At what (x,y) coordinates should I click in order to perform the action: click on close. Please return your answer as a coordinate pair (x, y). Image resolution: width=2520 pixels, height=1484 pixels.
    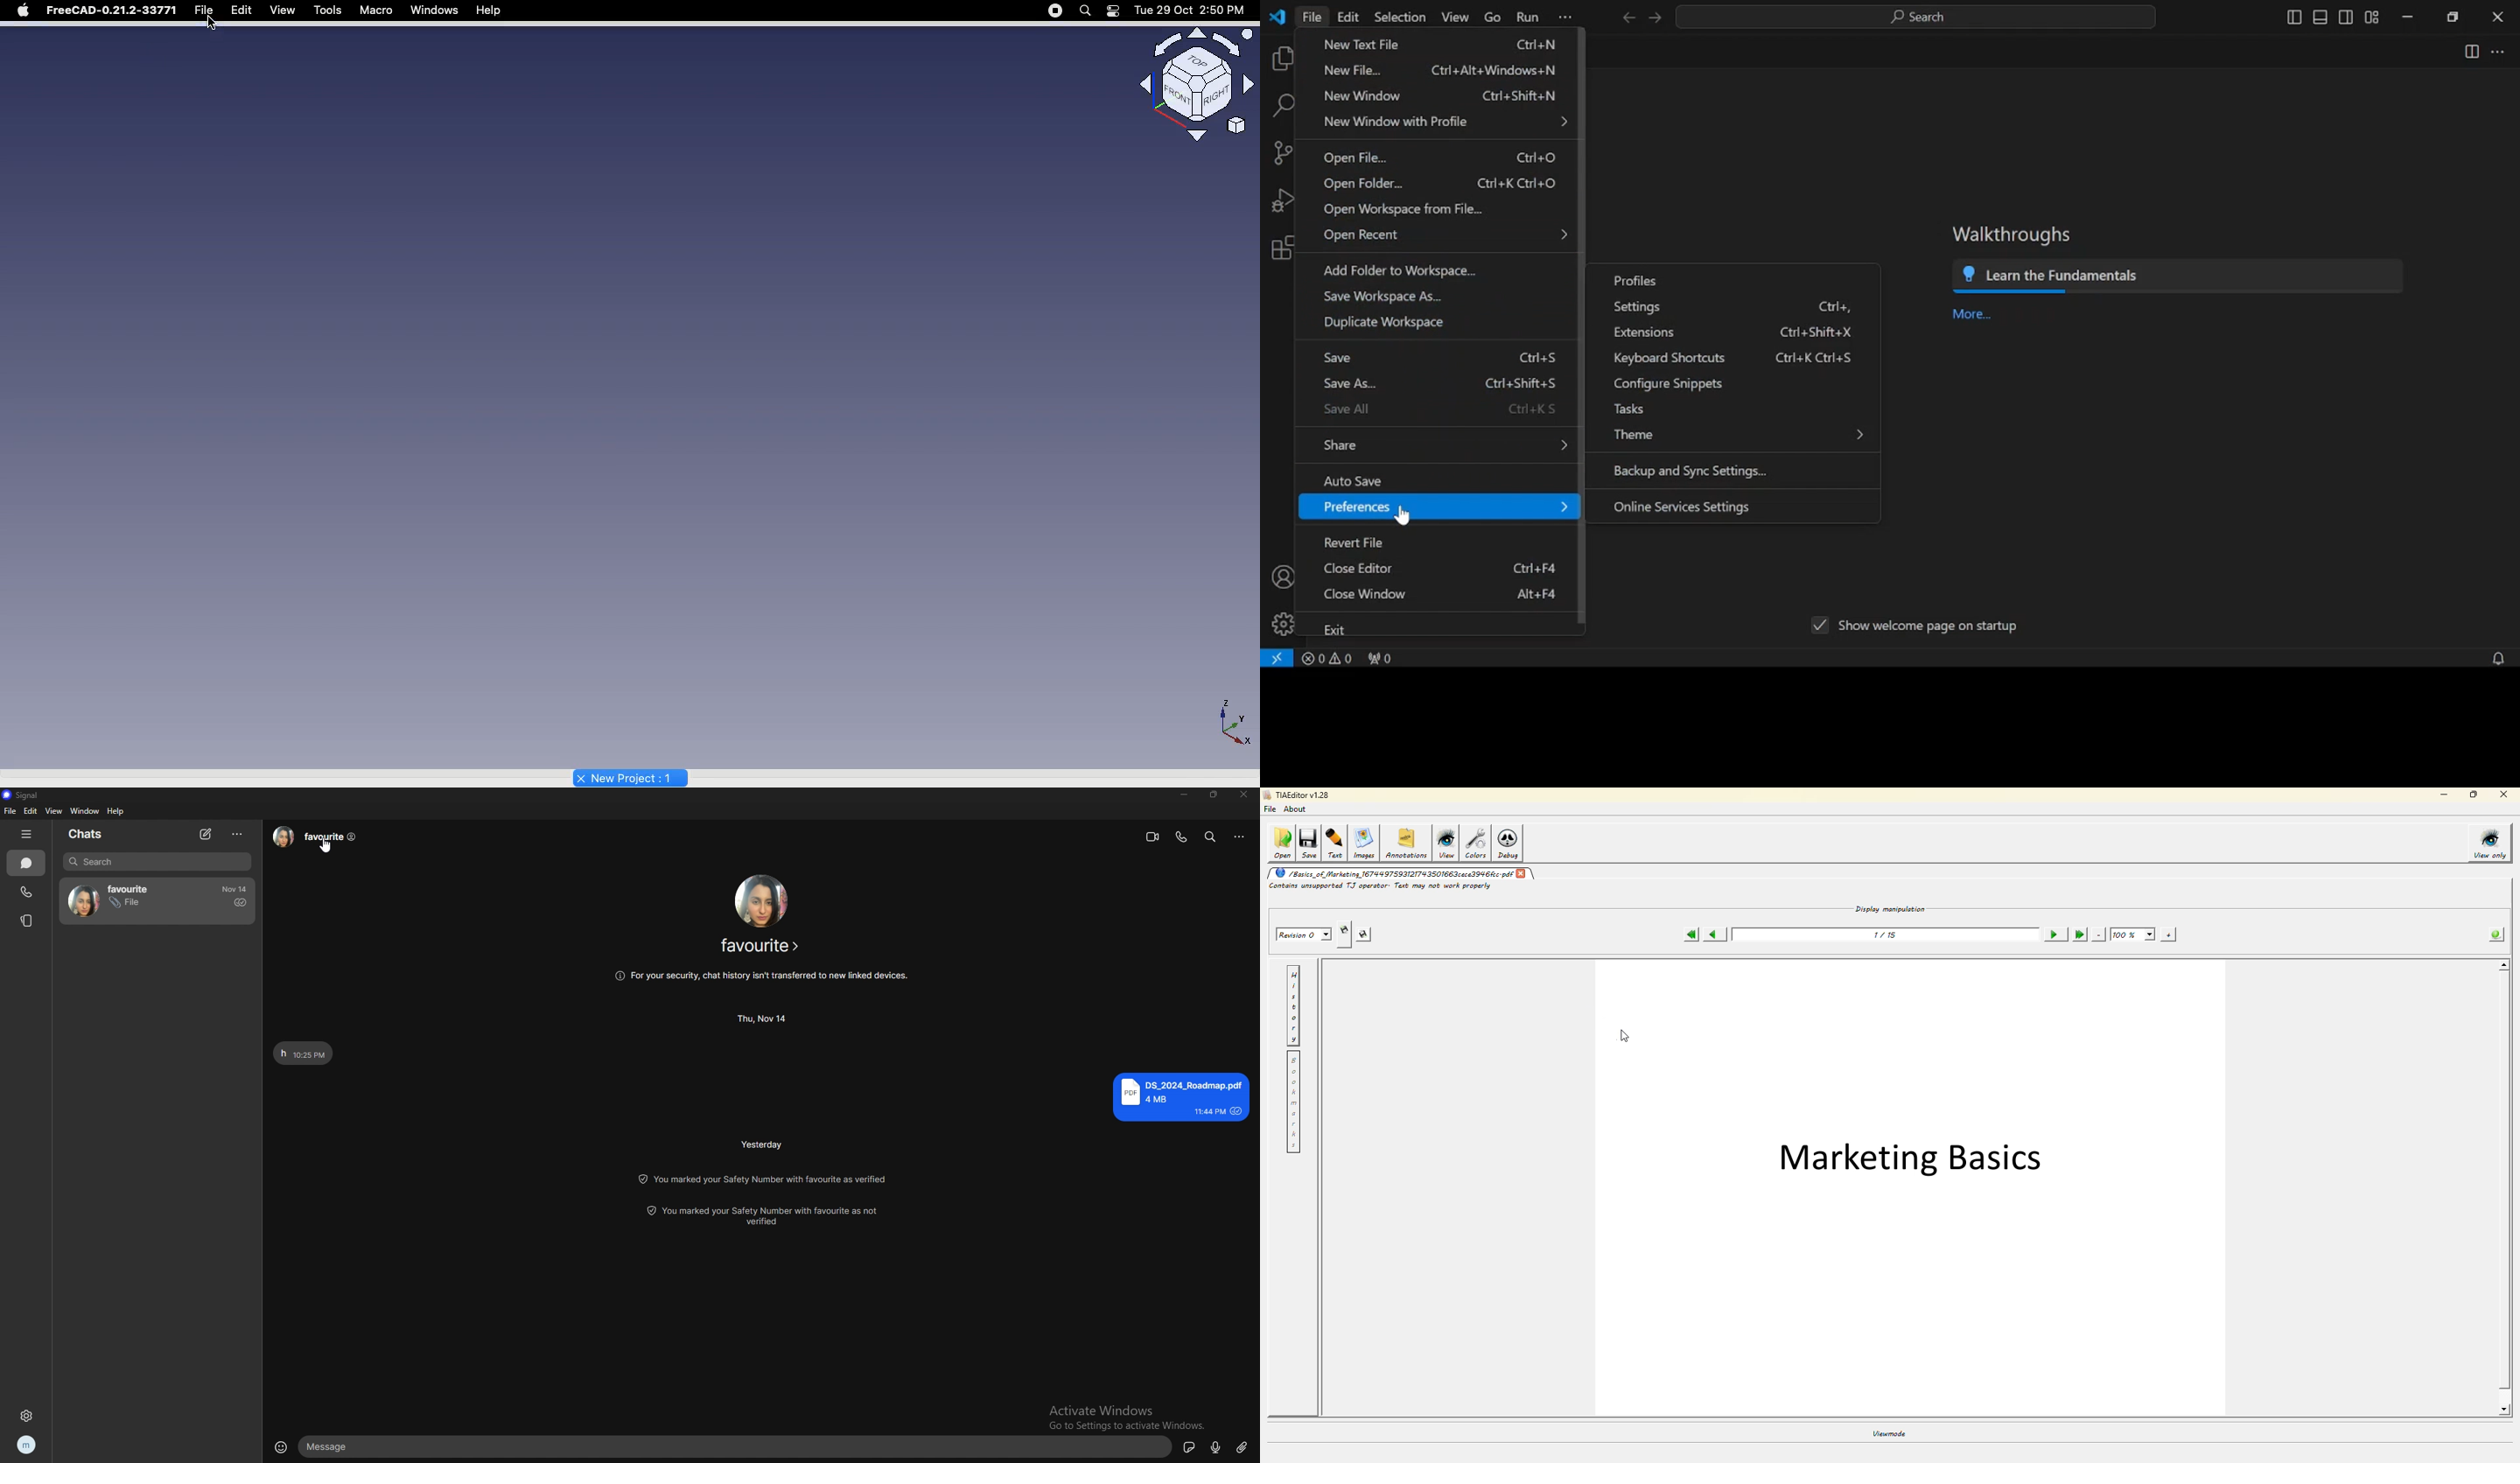
    Looking at the image, I should click on (1243, 795).